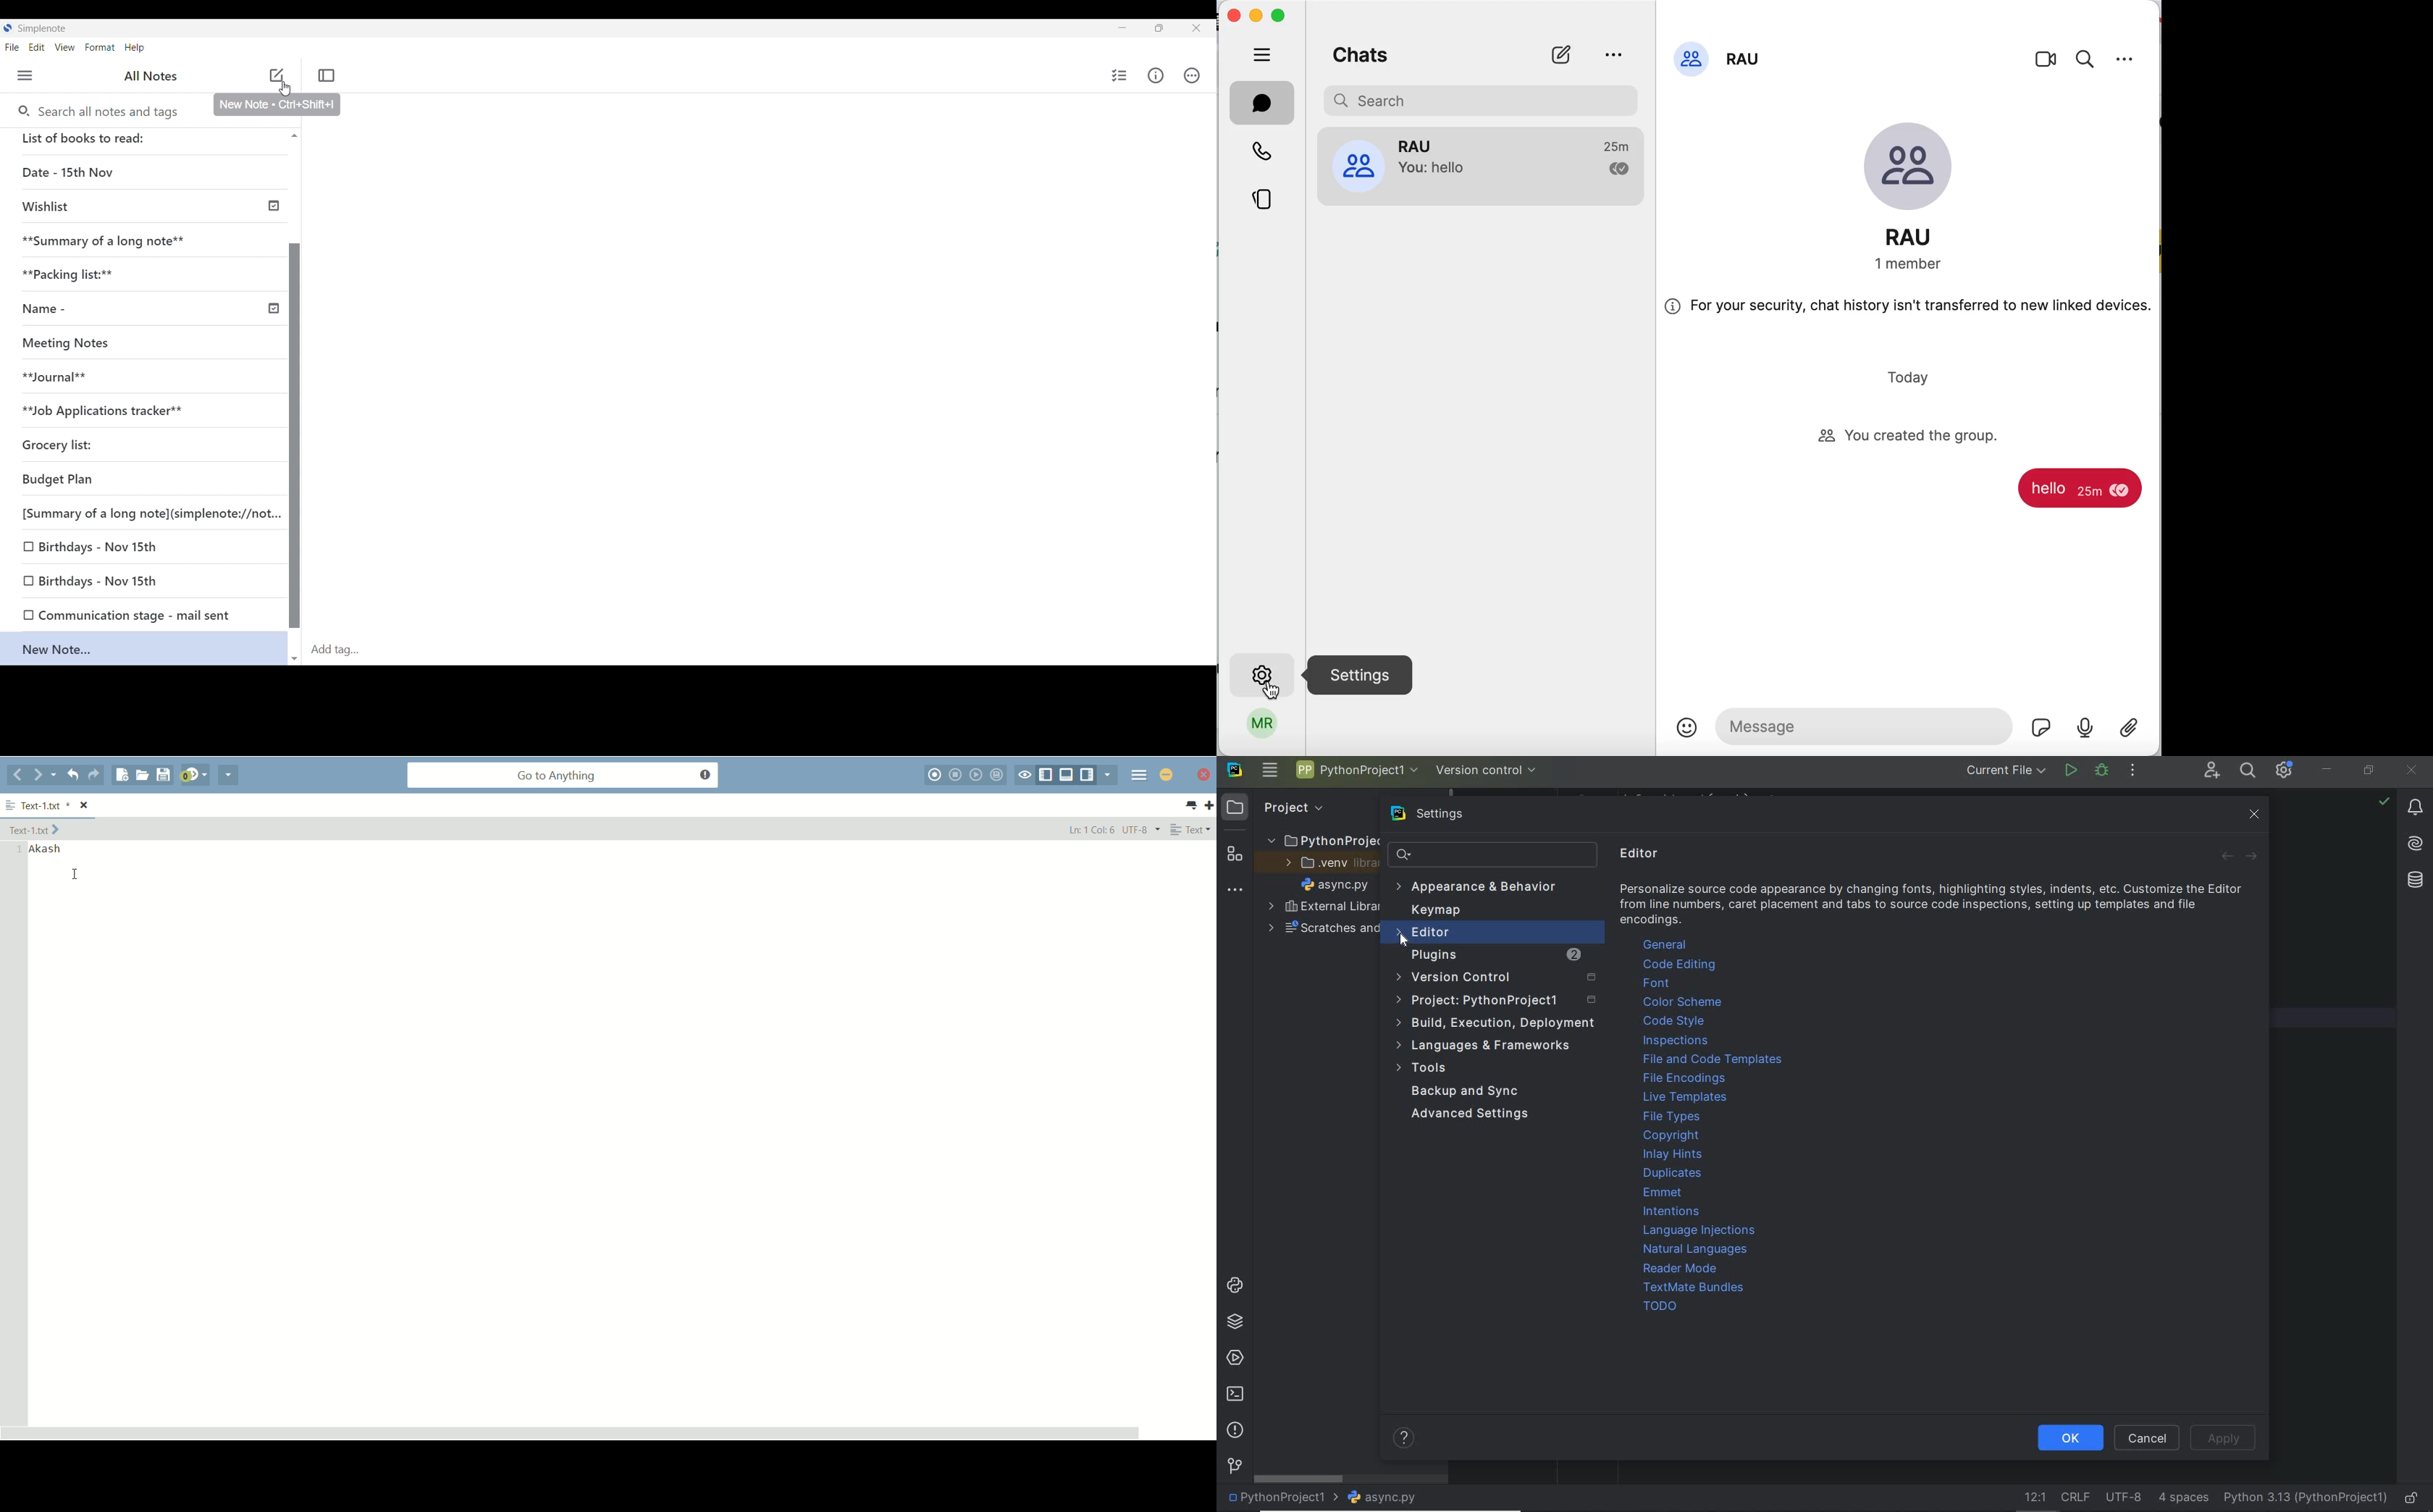 This screenshot has width=2436, height=1512. What do you see at coordinates (1480, 173) in the screenshot?
I see `group` at bounding box center [1480, 173].